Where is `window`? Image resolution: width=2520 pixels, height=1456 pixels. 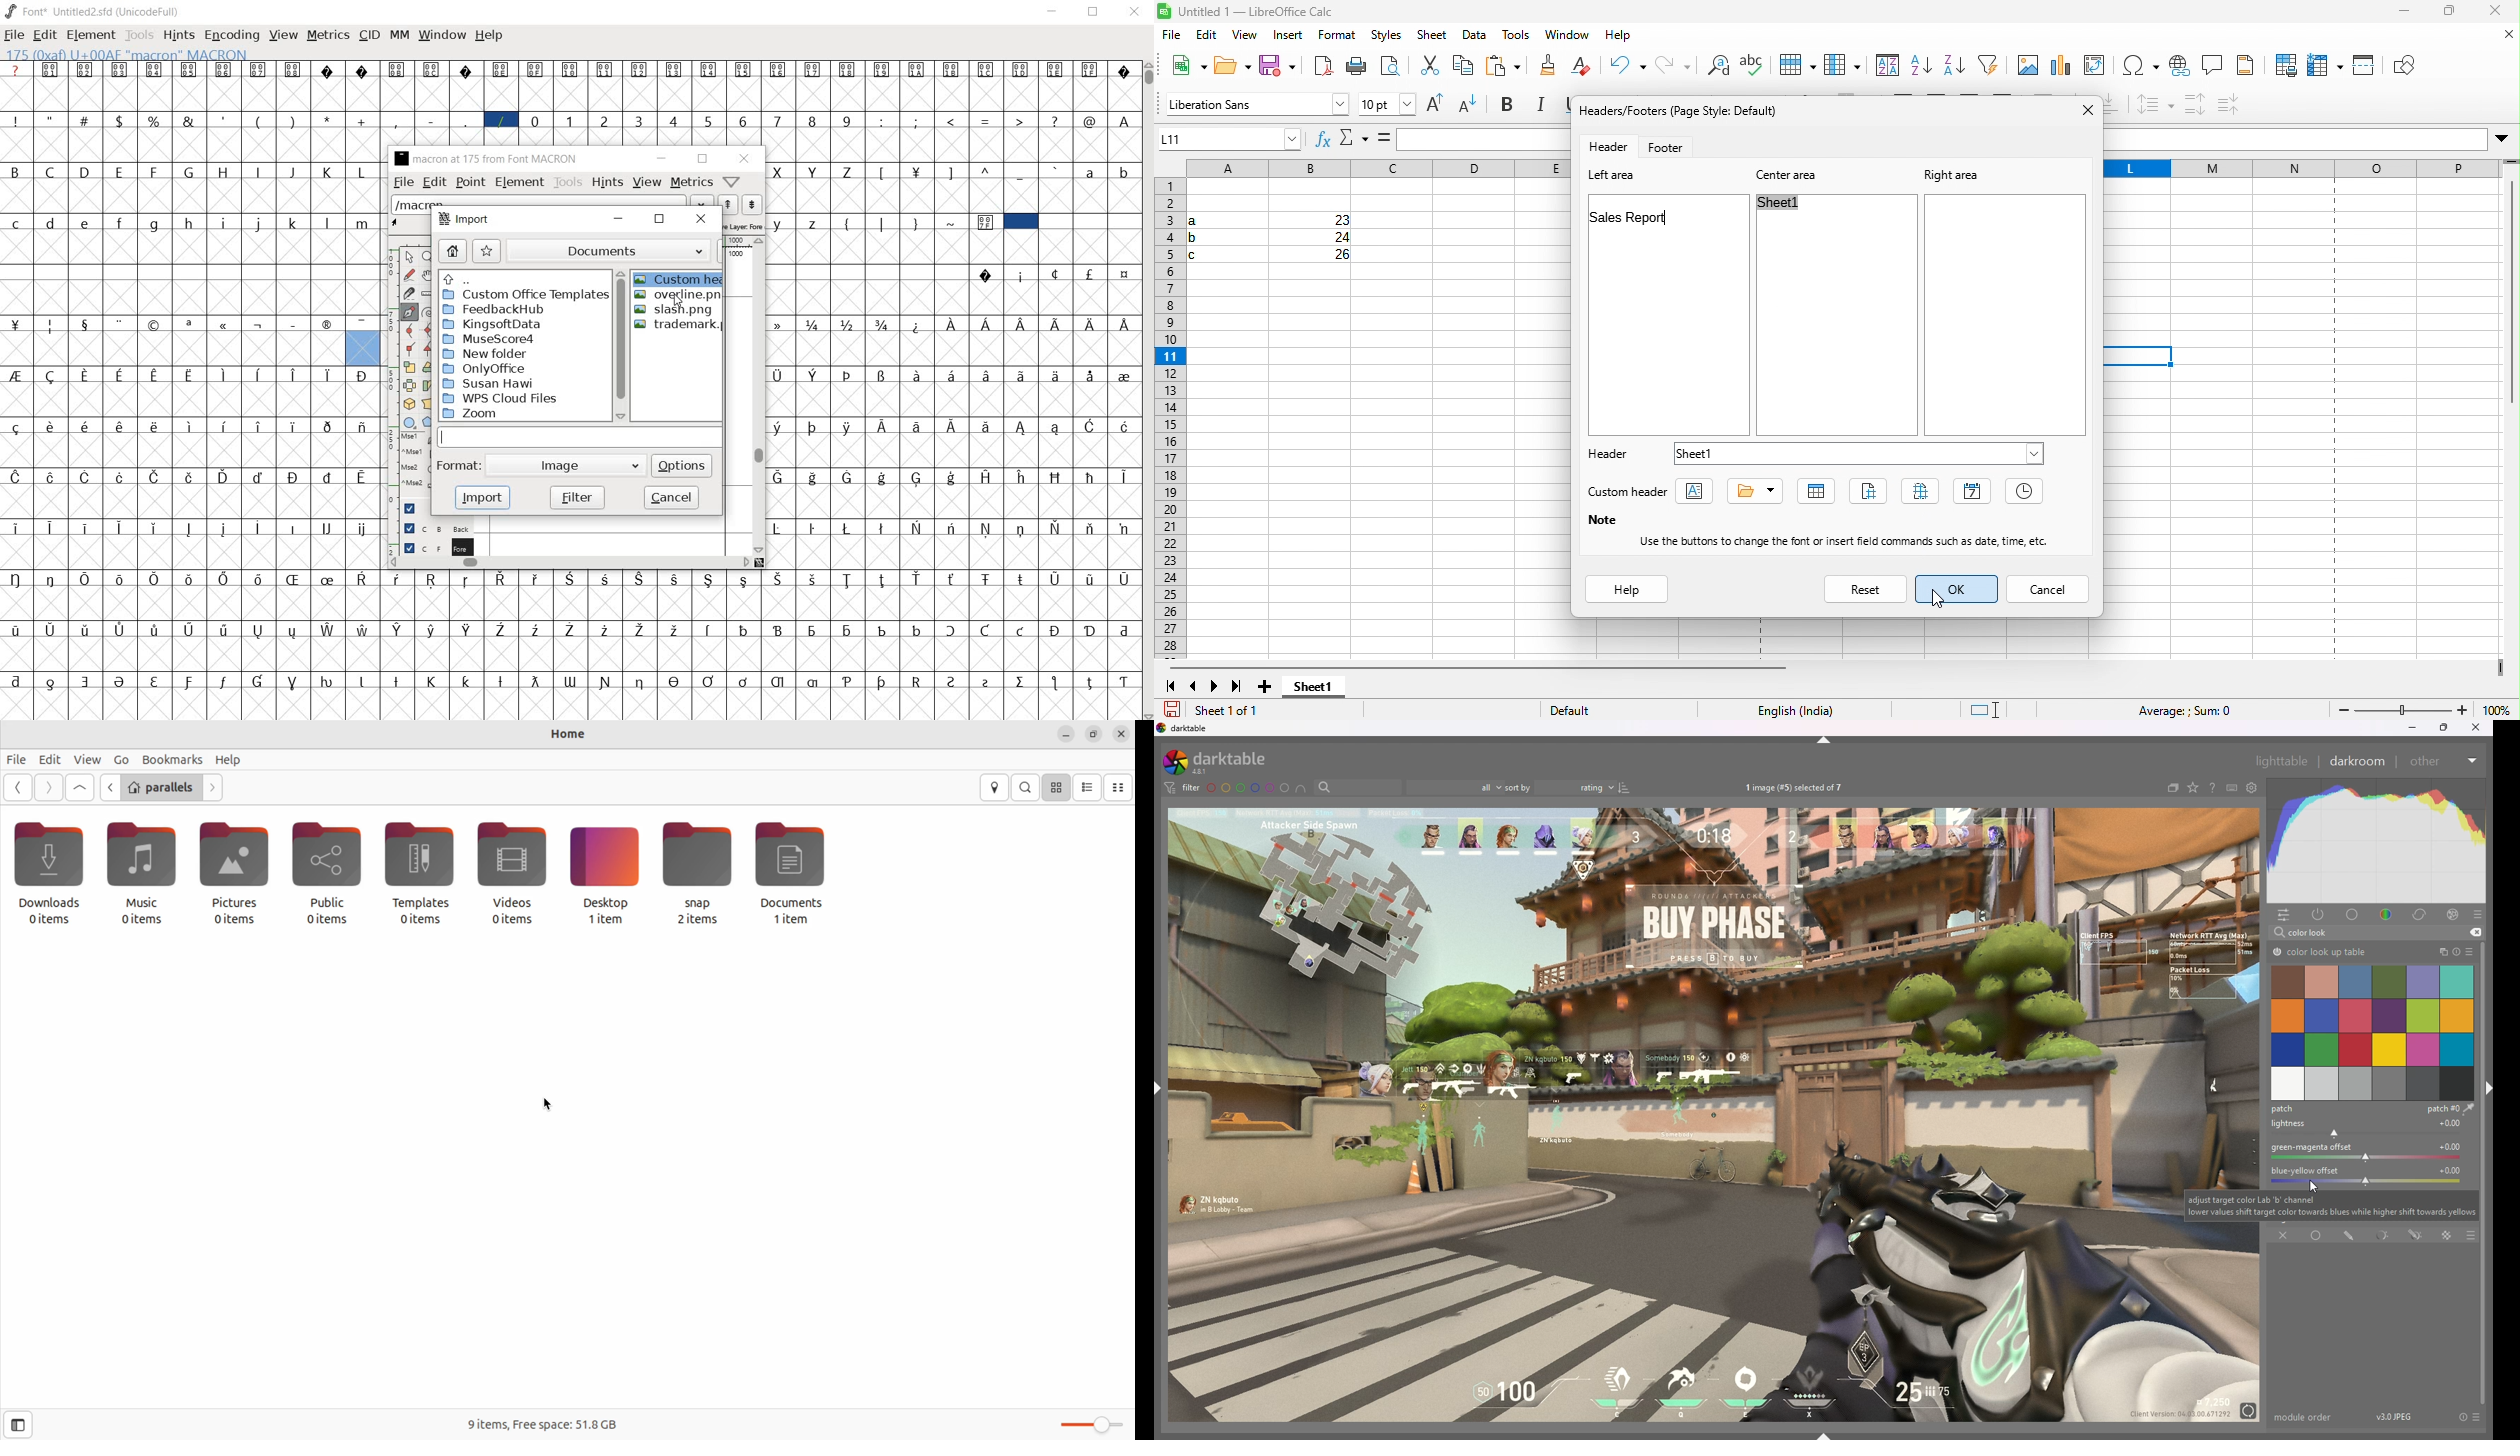 window is located at coordinates (442, 35).